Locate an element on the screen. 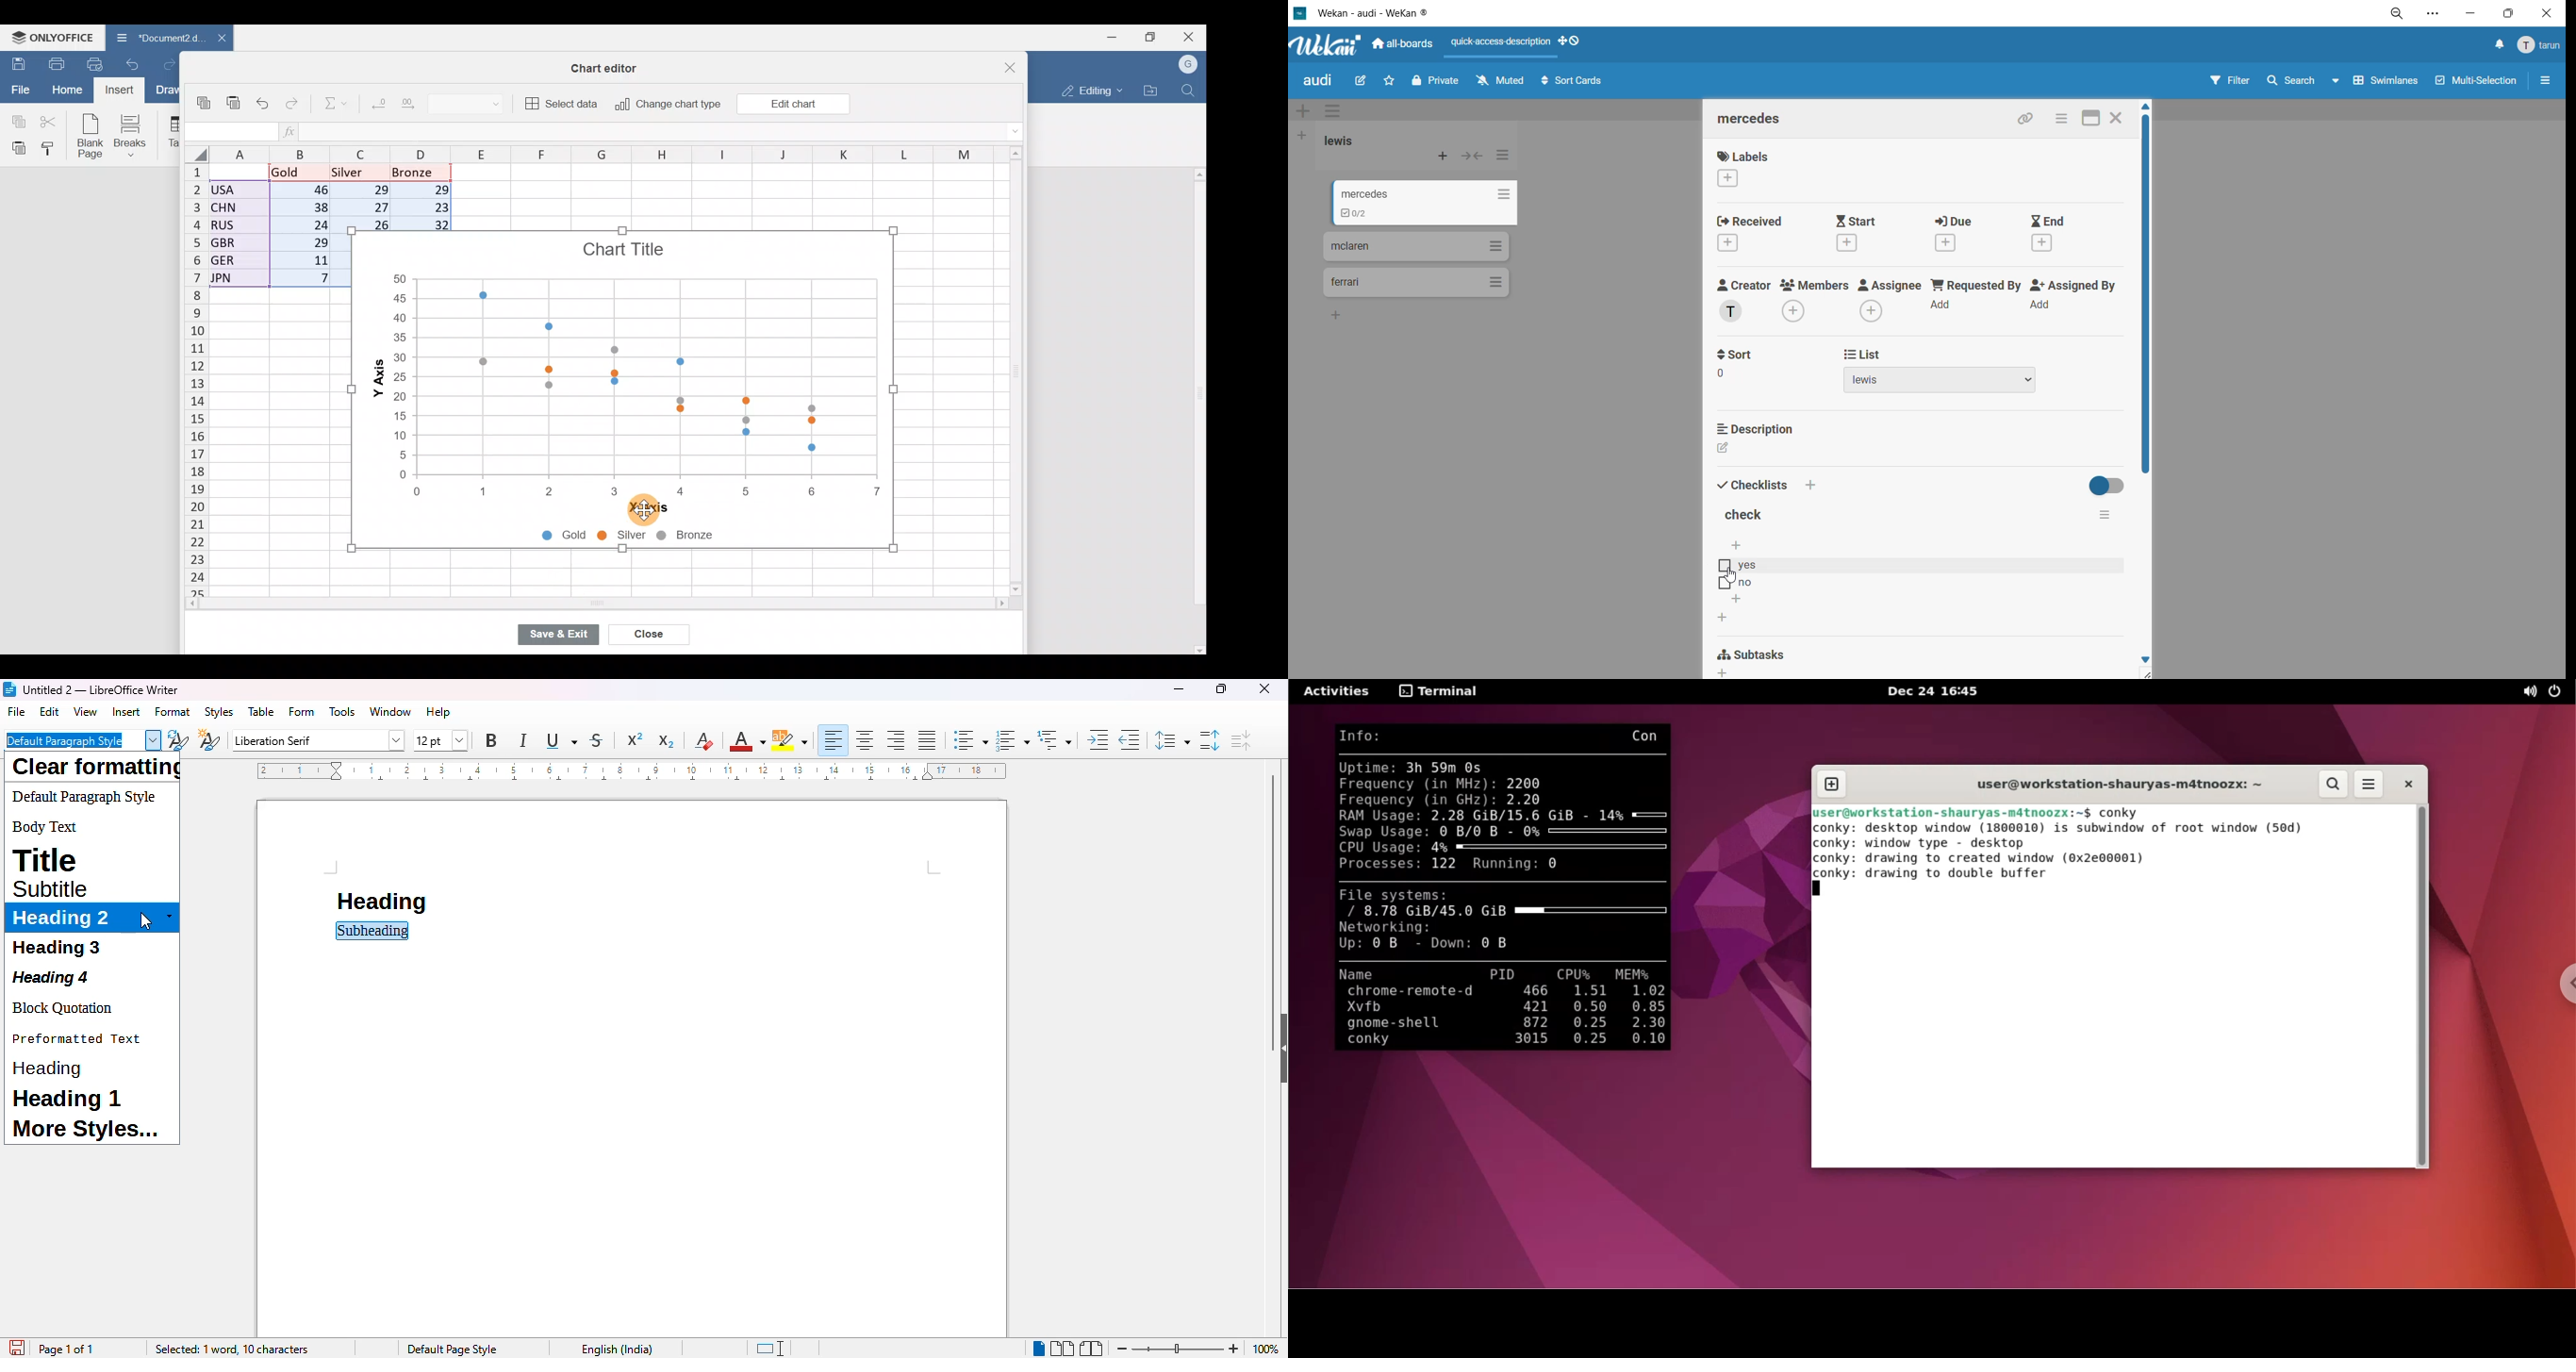 The width and height of the screenshot is (2576, 1372). Summation is located at coordinates (331, 105).